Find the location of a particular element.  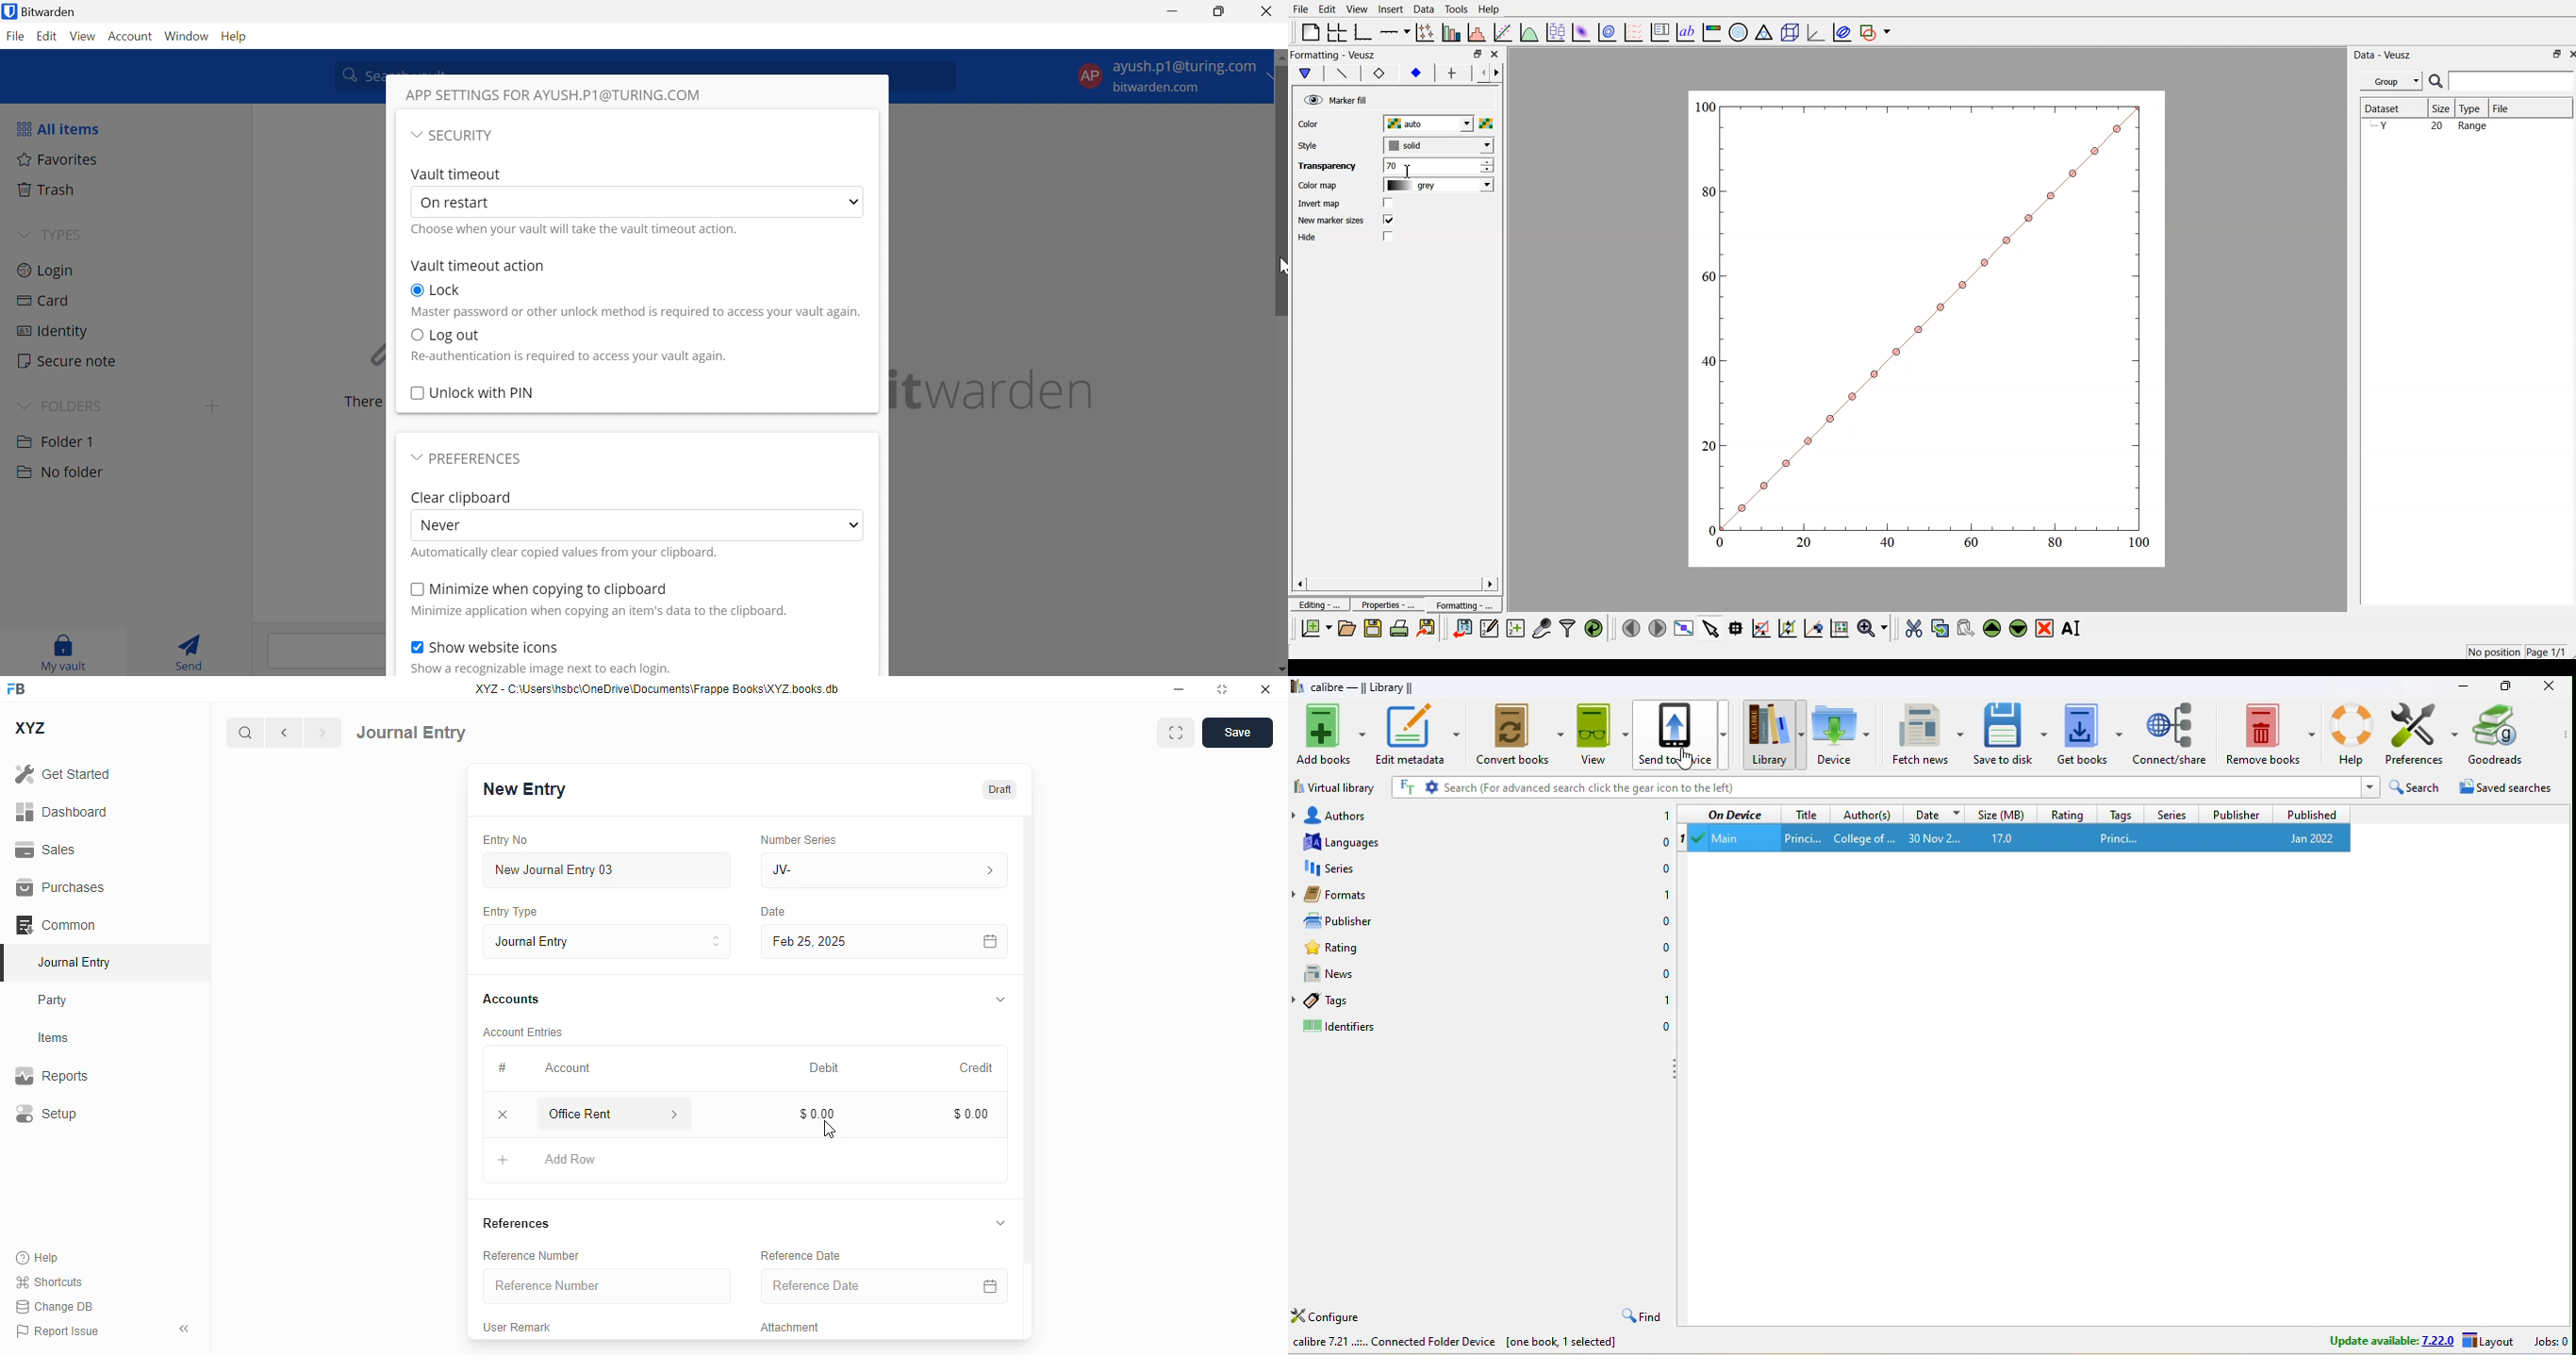

new journal entry 03 is located at coordinates (605, 870).